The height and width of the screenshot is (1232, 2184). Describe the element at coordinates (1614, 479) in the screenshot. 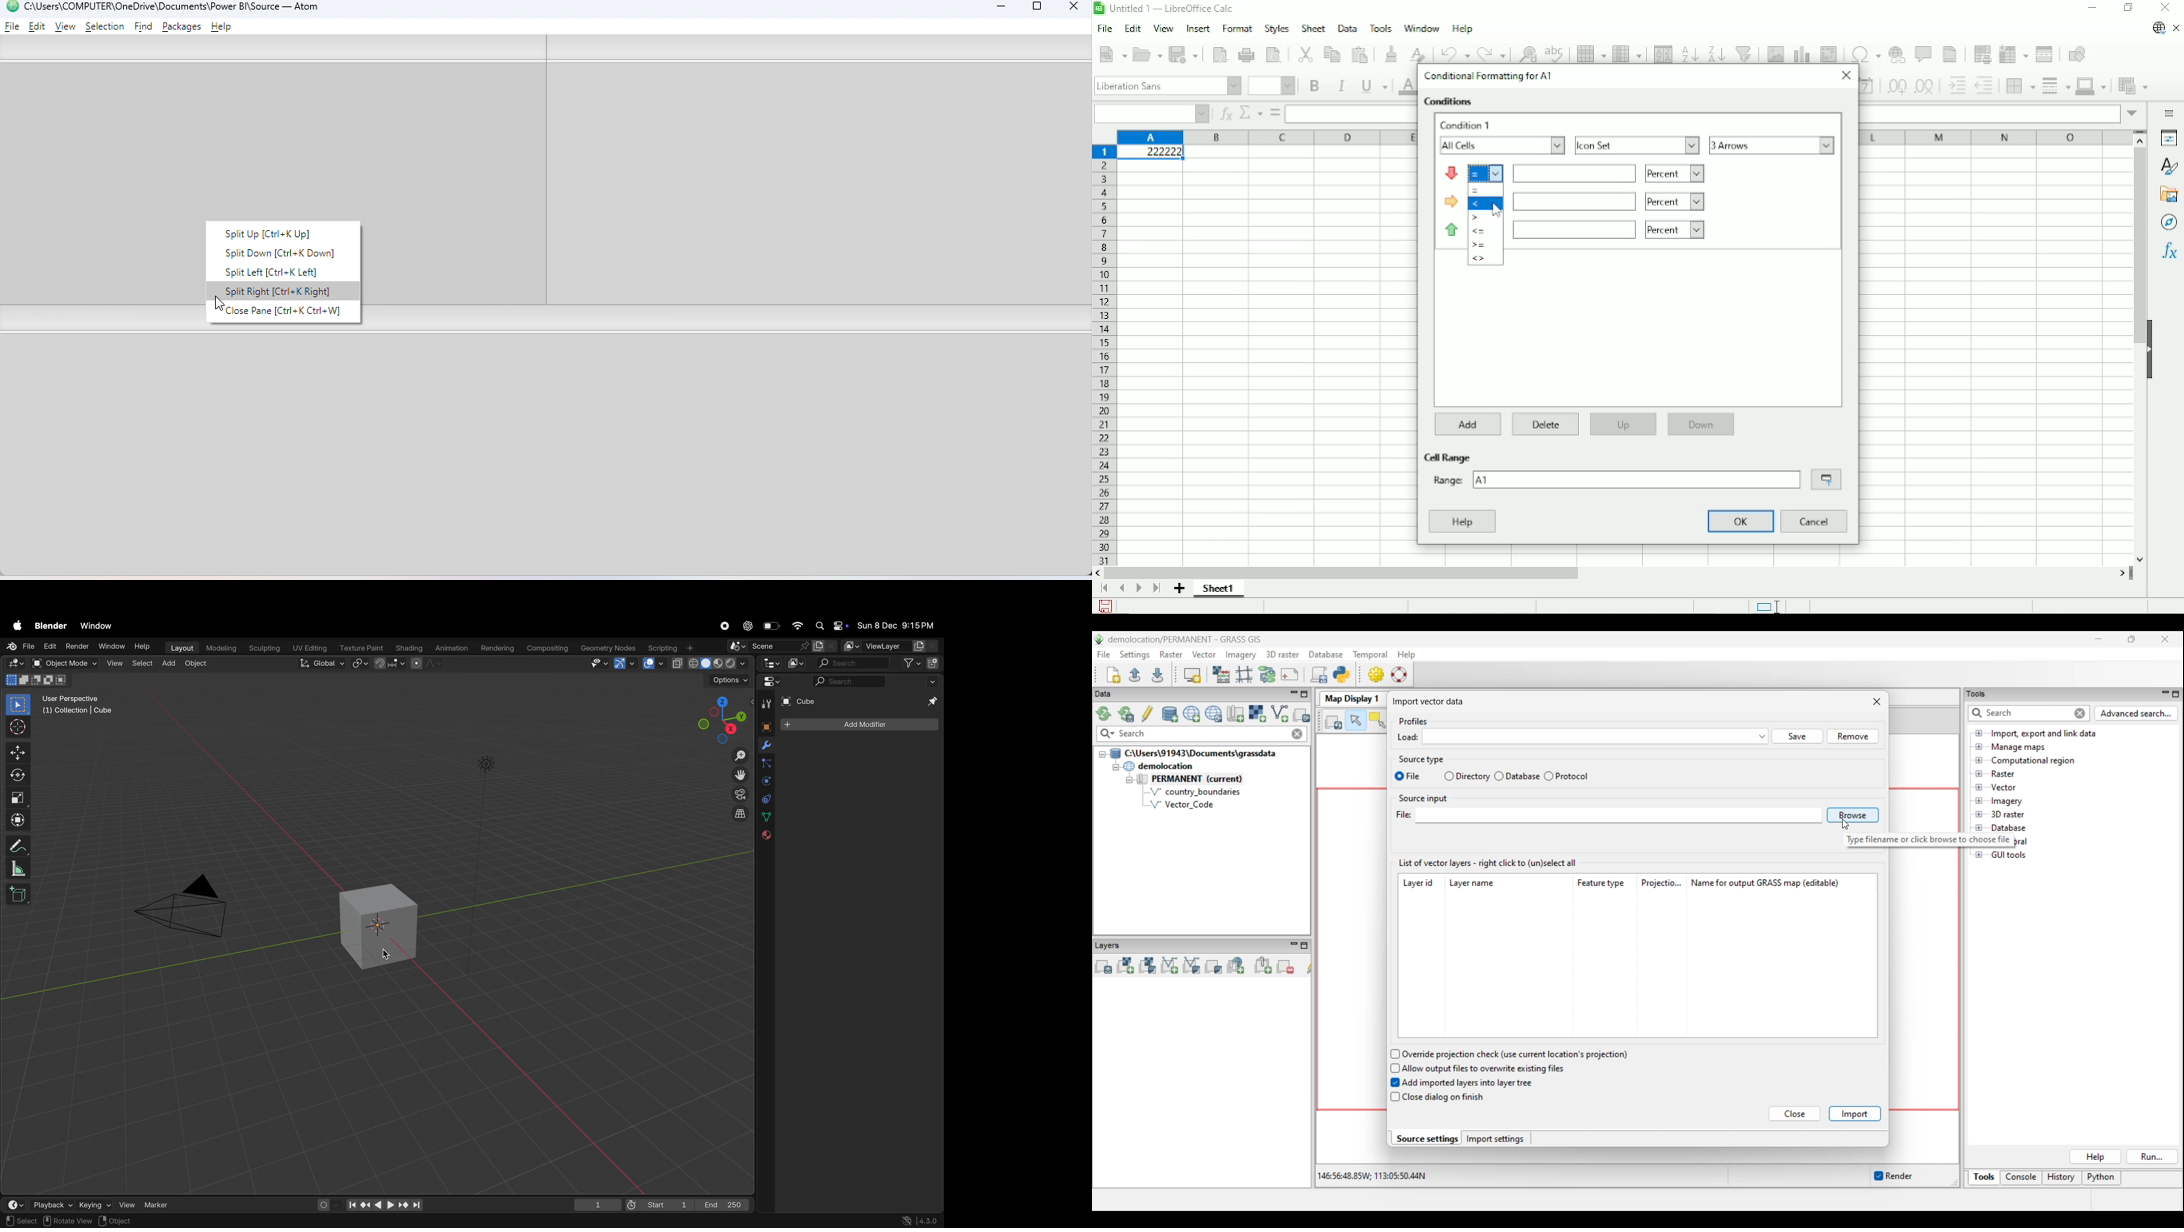

I see `range: A1` at that location.